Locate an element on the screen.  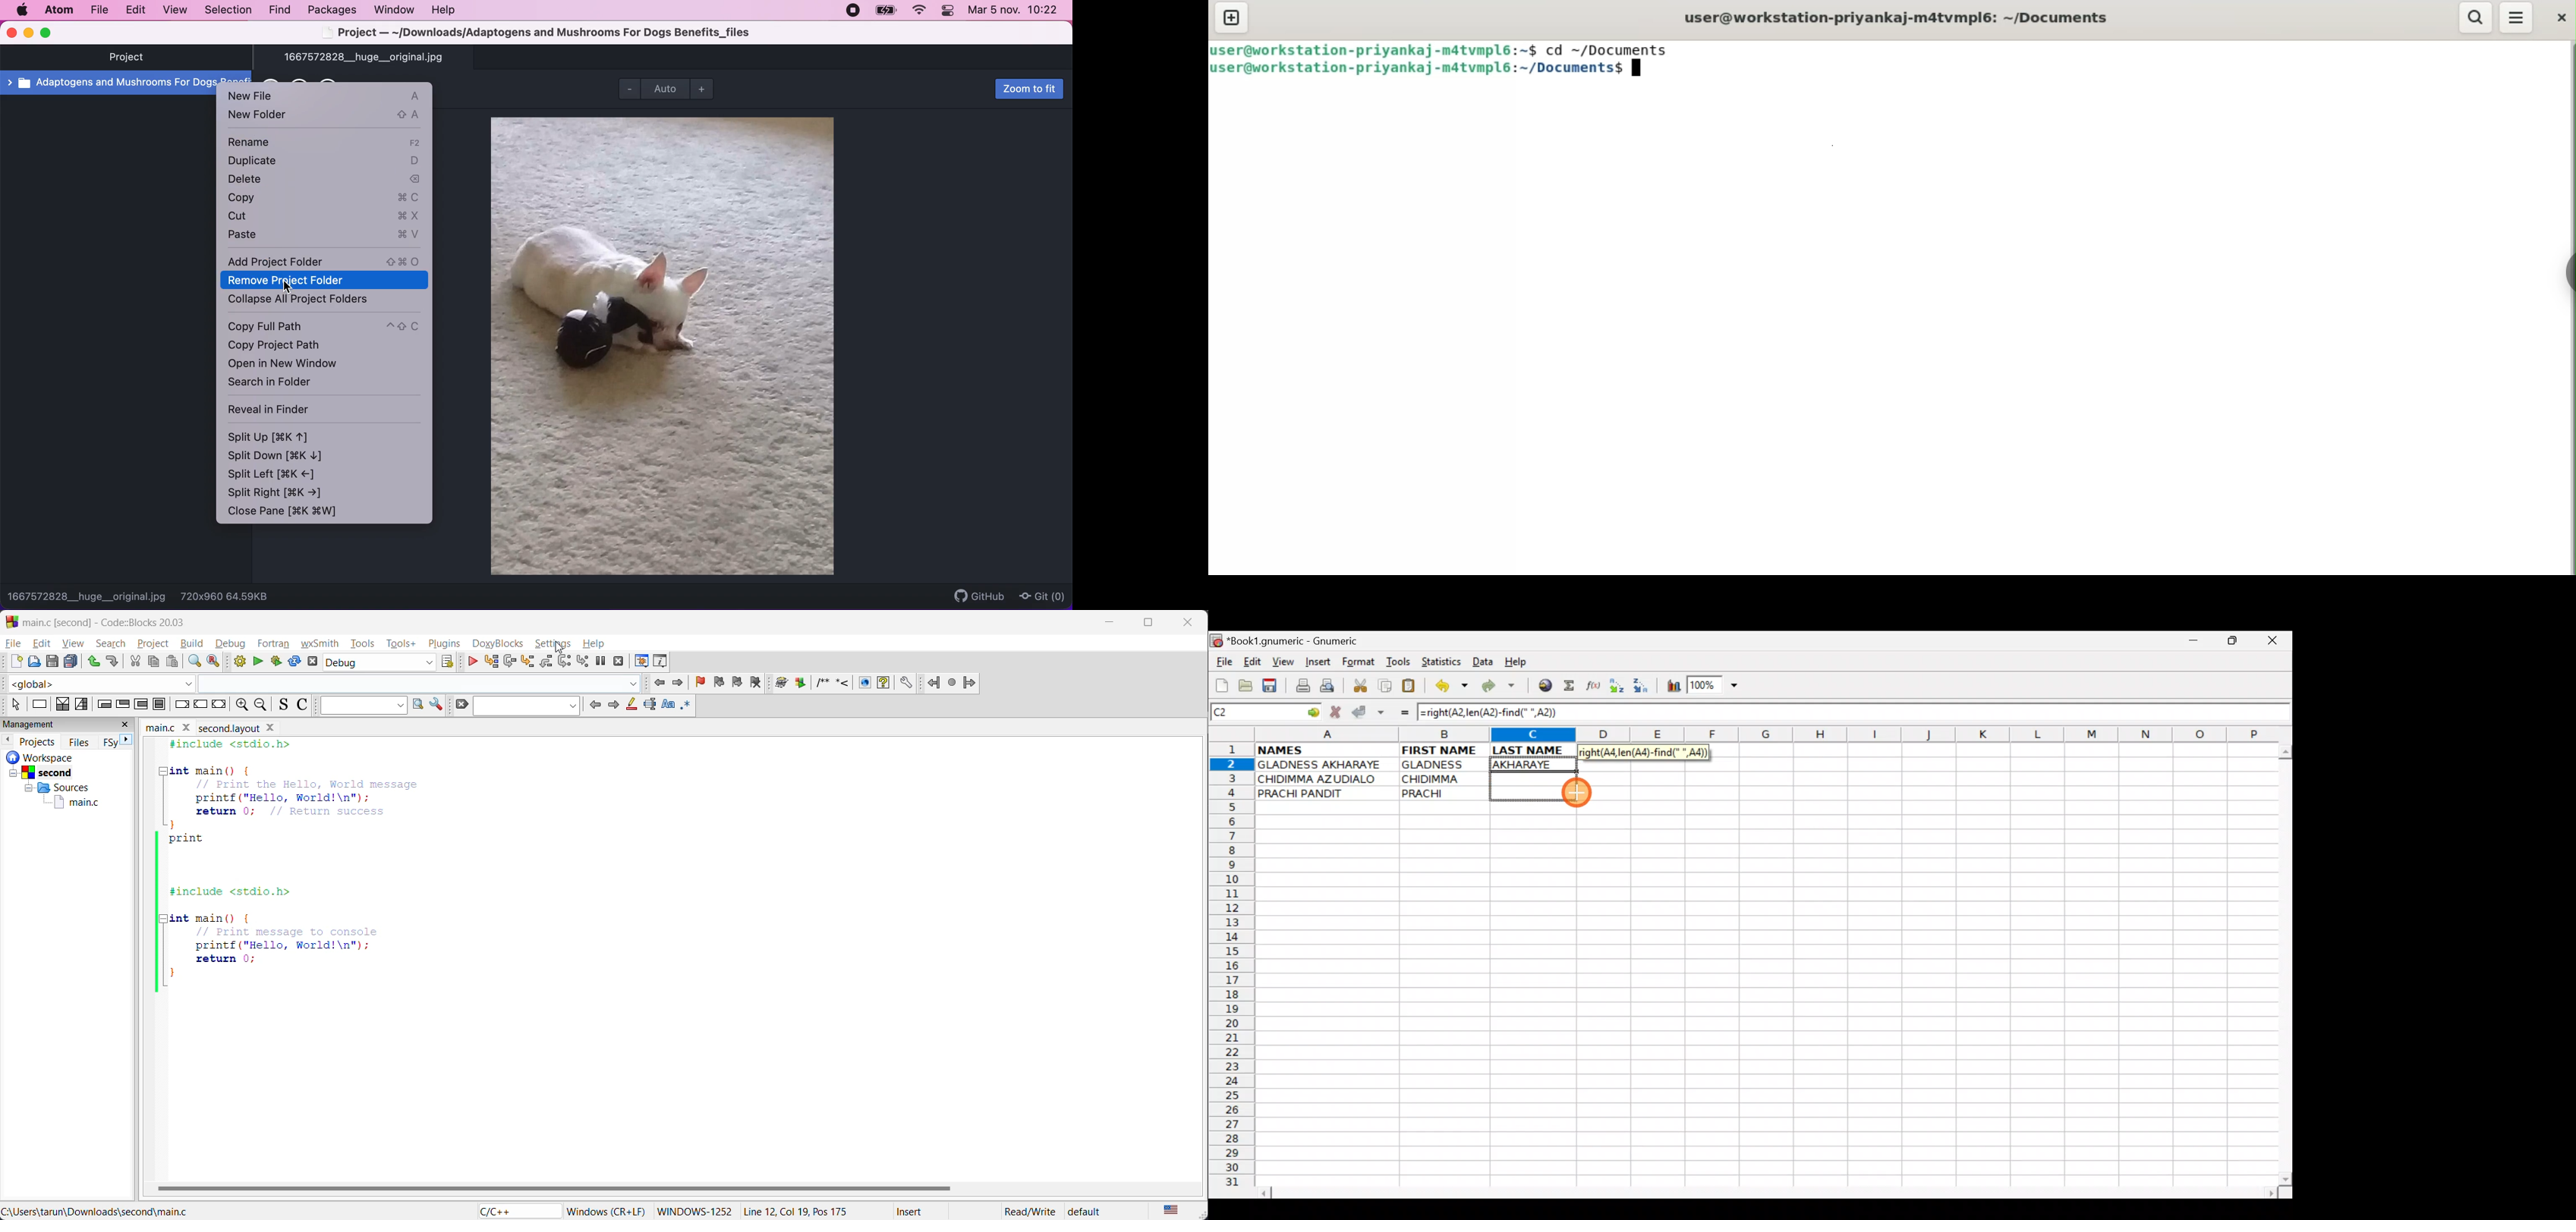
git is located at coordinates (1045, 595).